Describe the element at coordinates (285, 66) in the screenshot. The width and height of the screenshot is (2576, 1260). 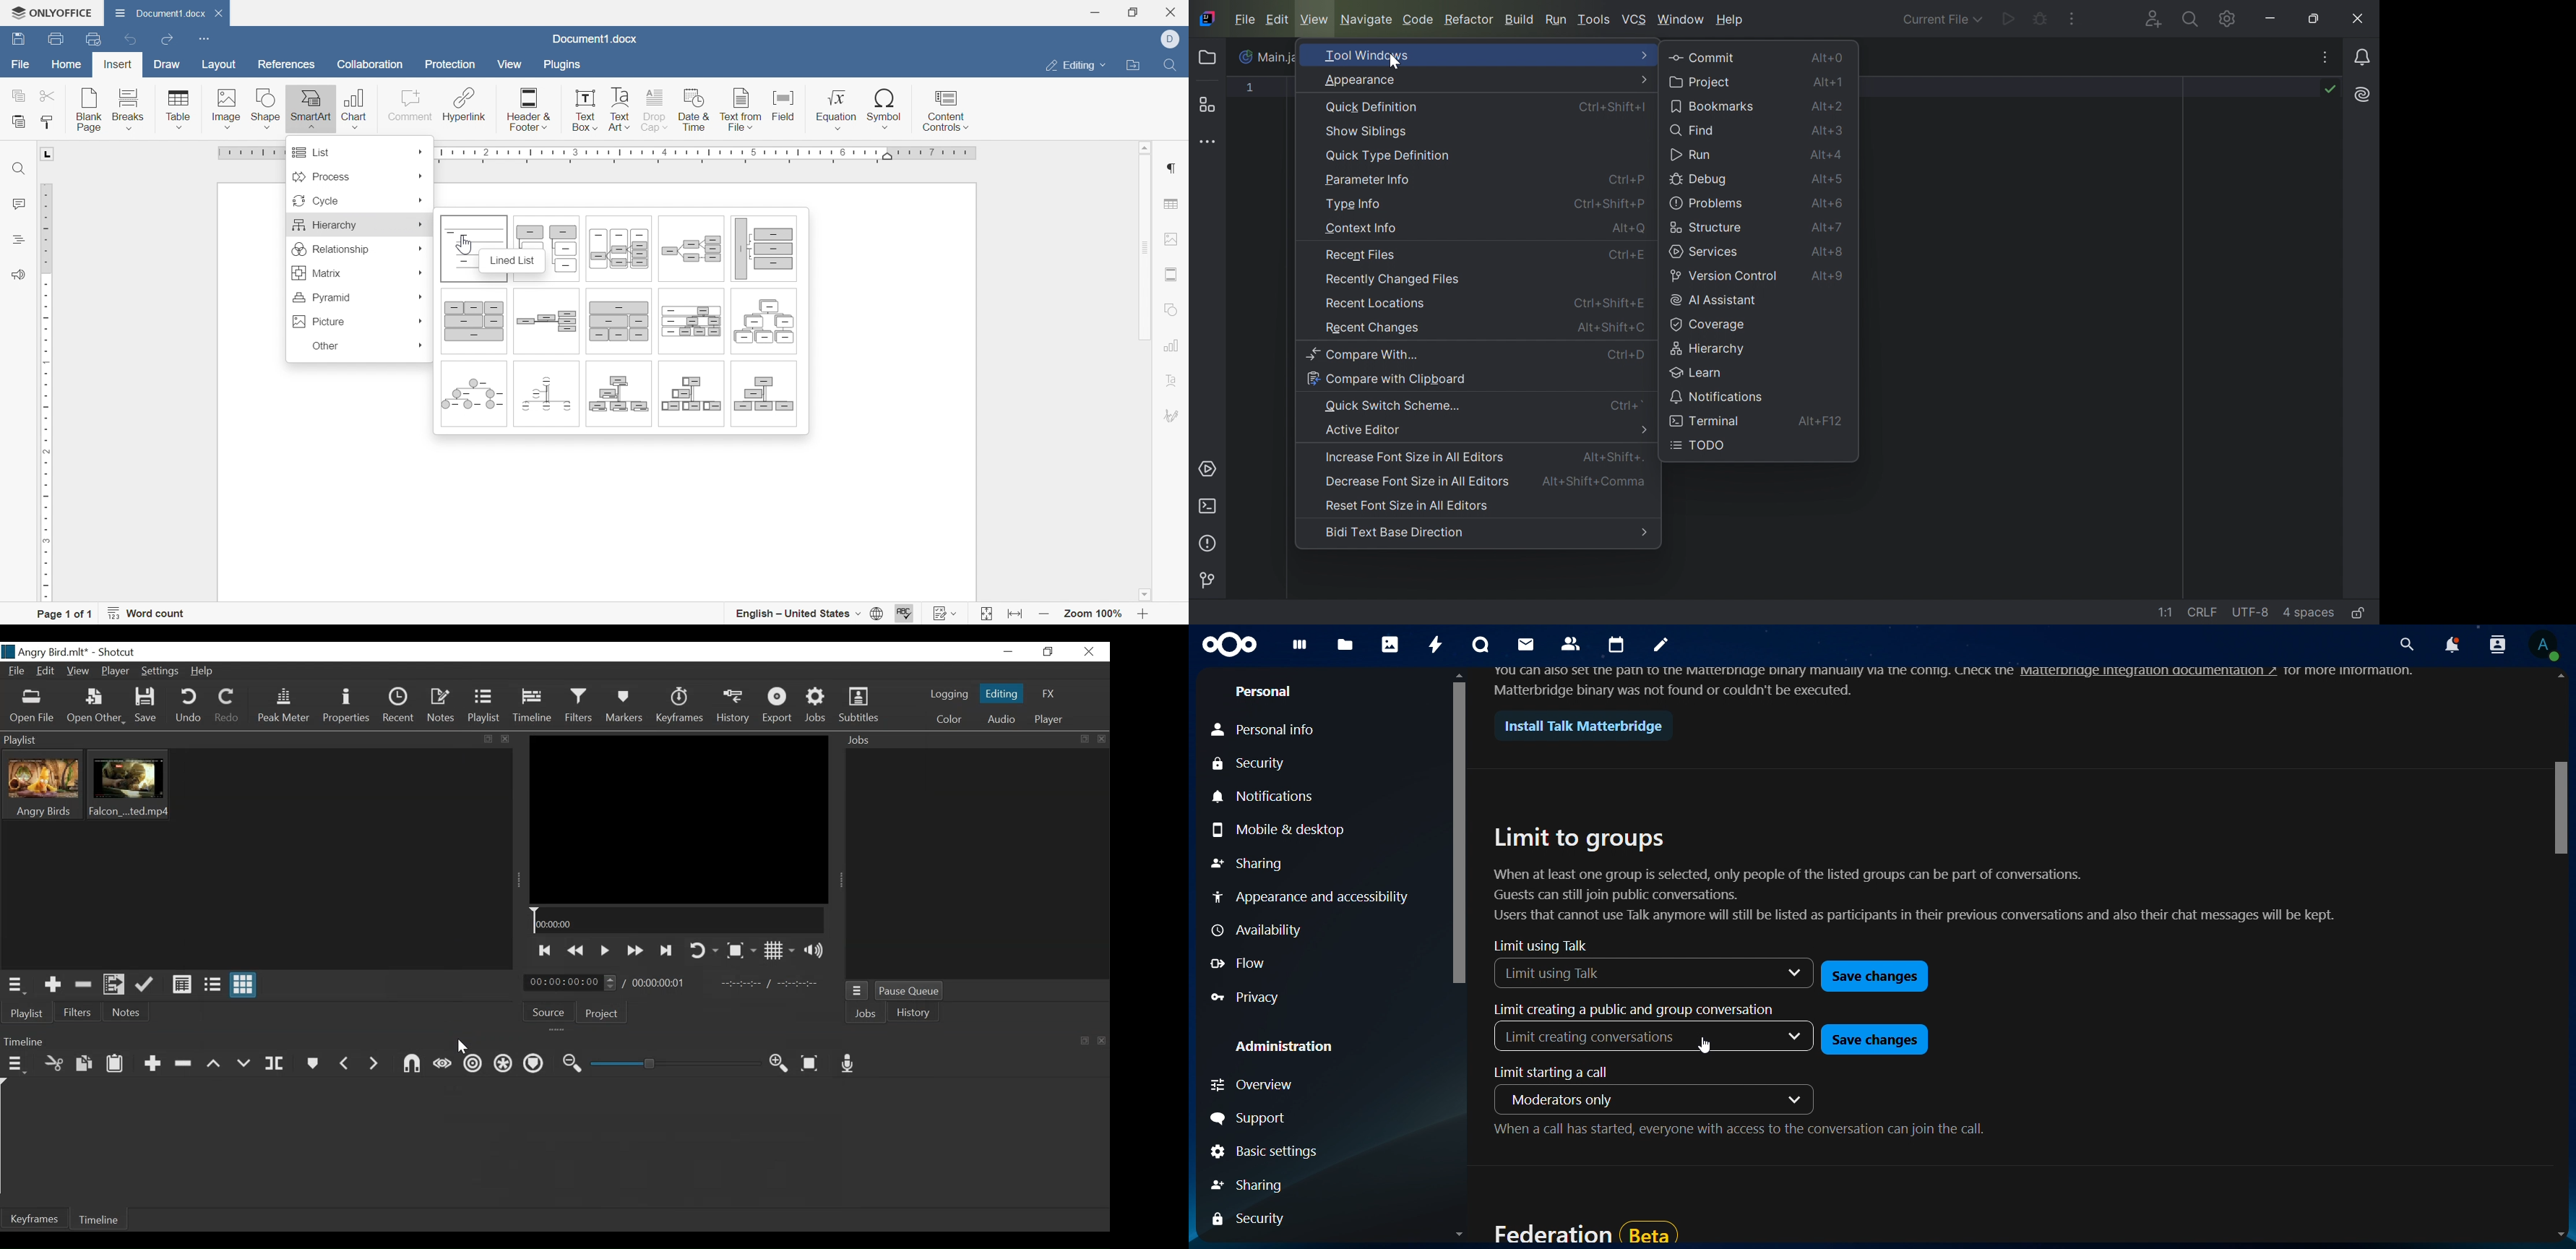
I see `References` at that location.